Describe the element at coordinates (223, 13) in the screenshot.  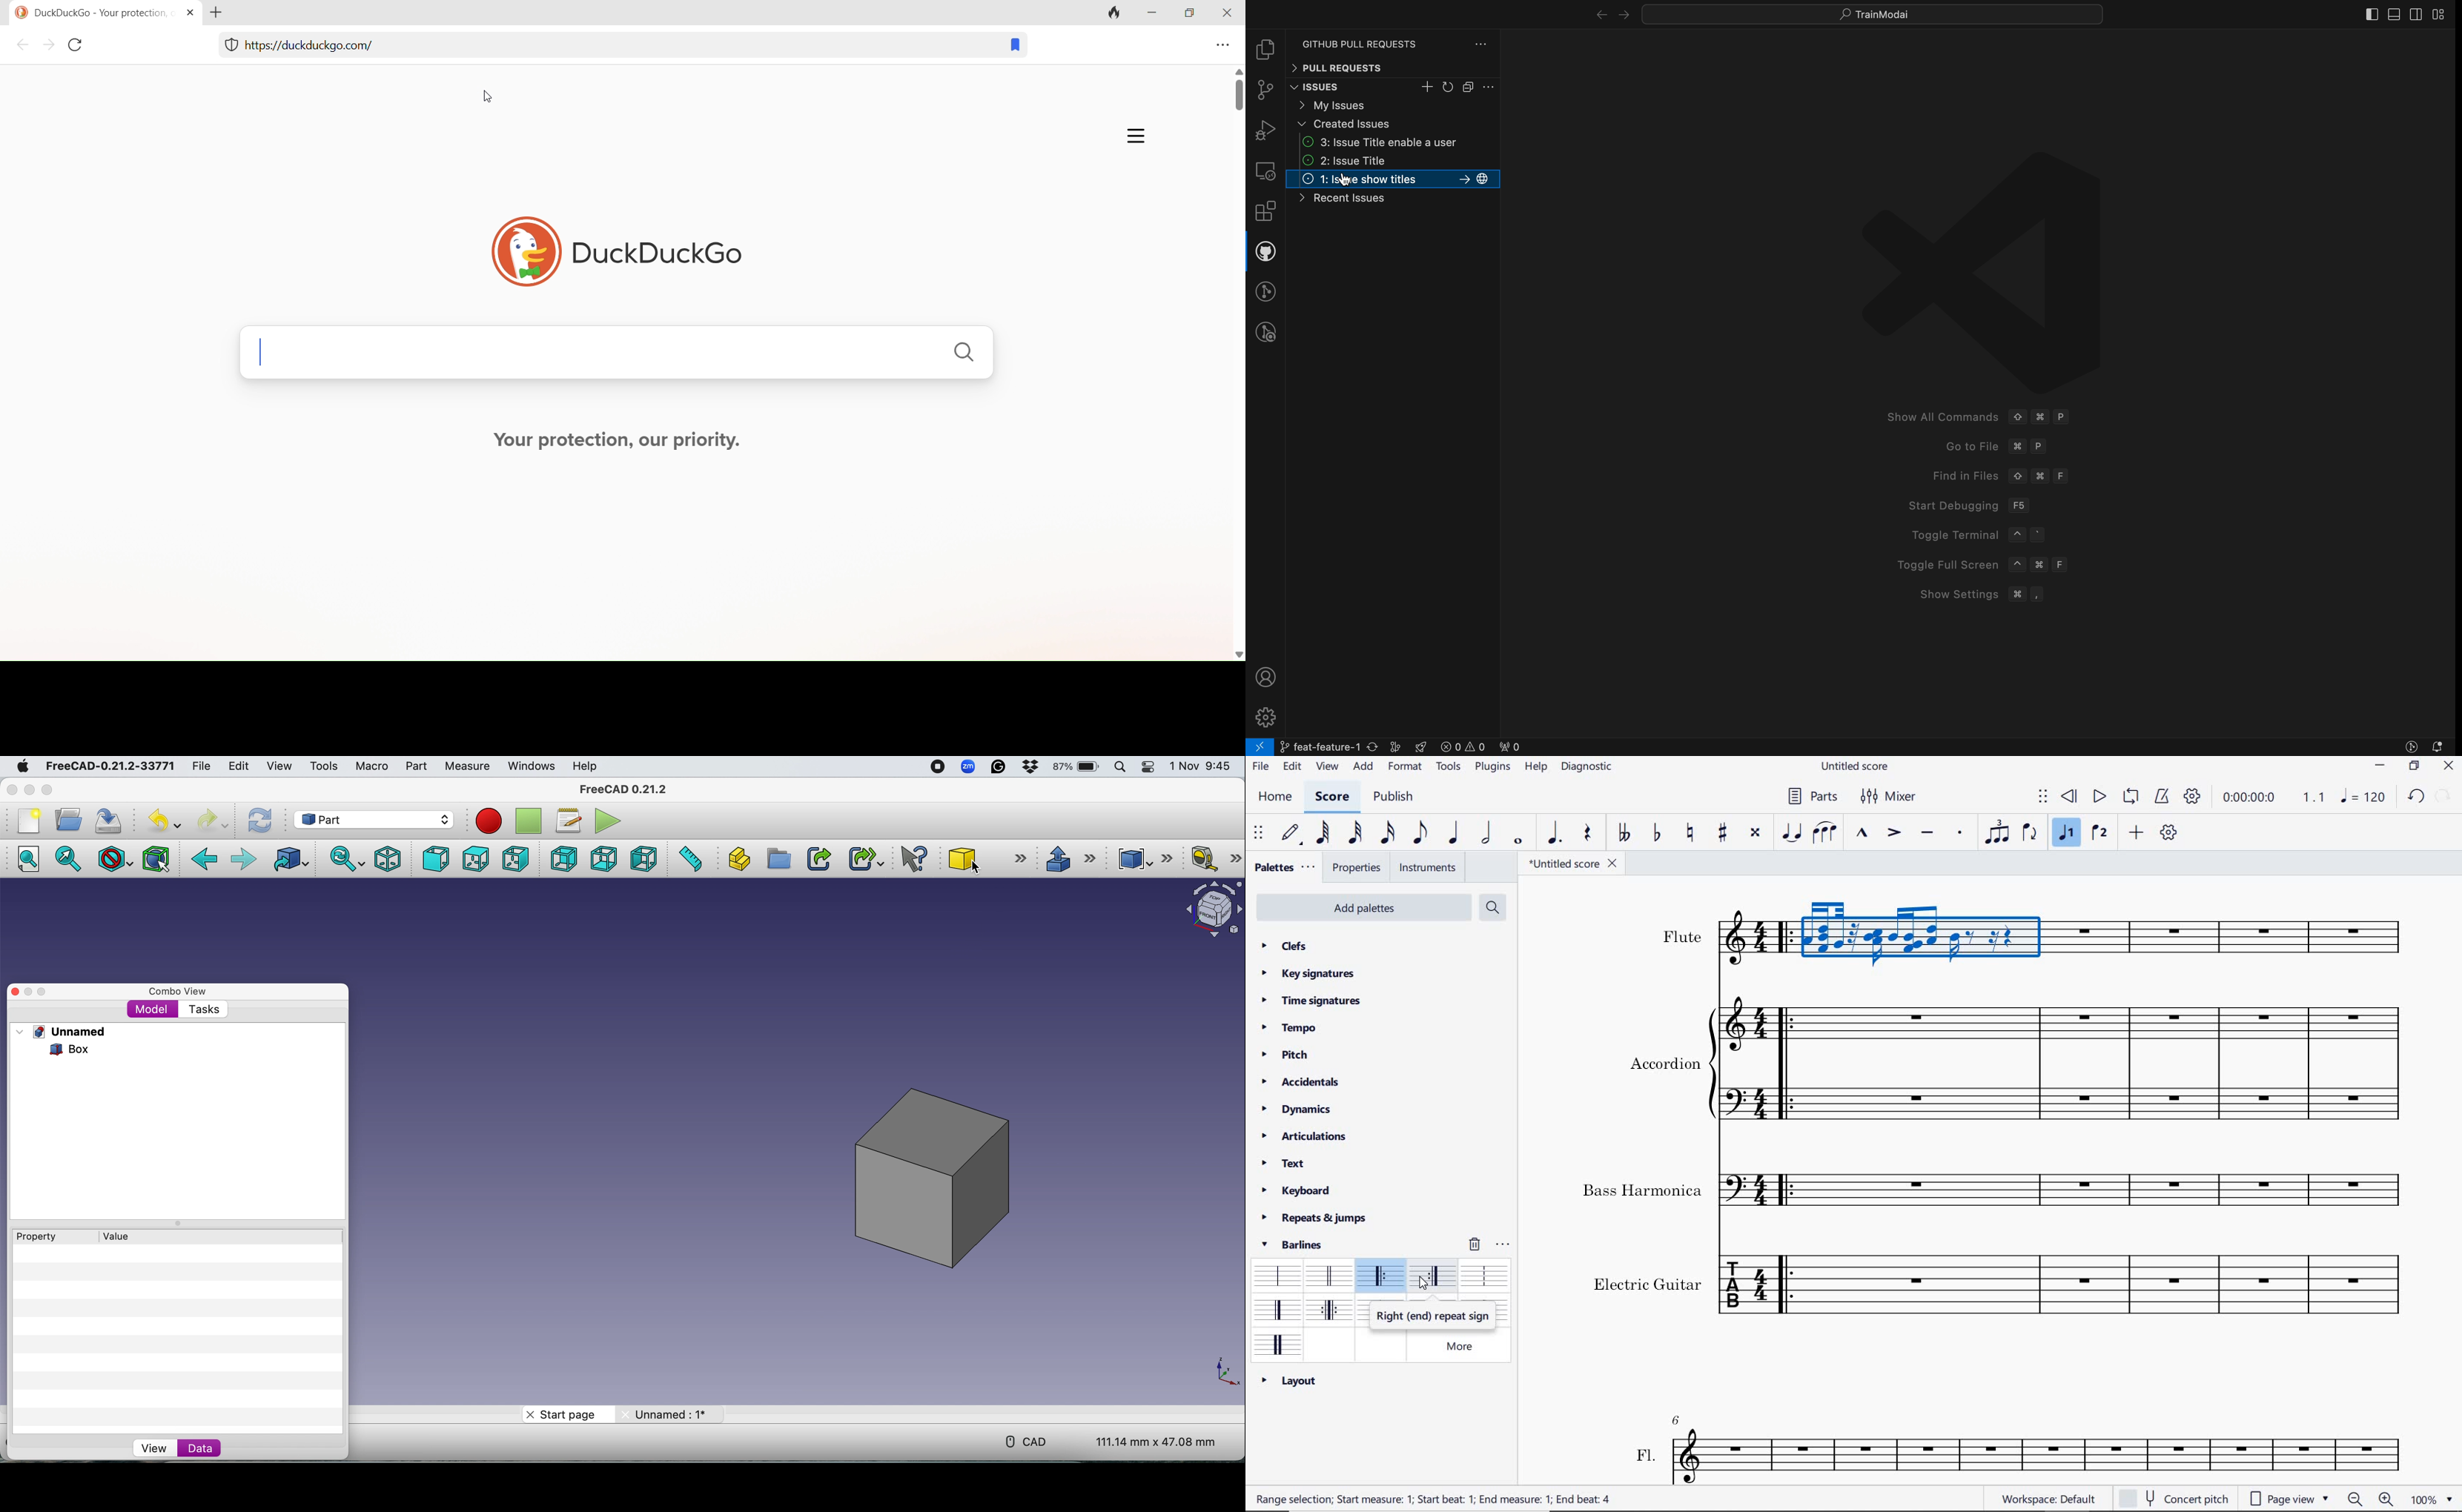
I see `new tab` at that location.